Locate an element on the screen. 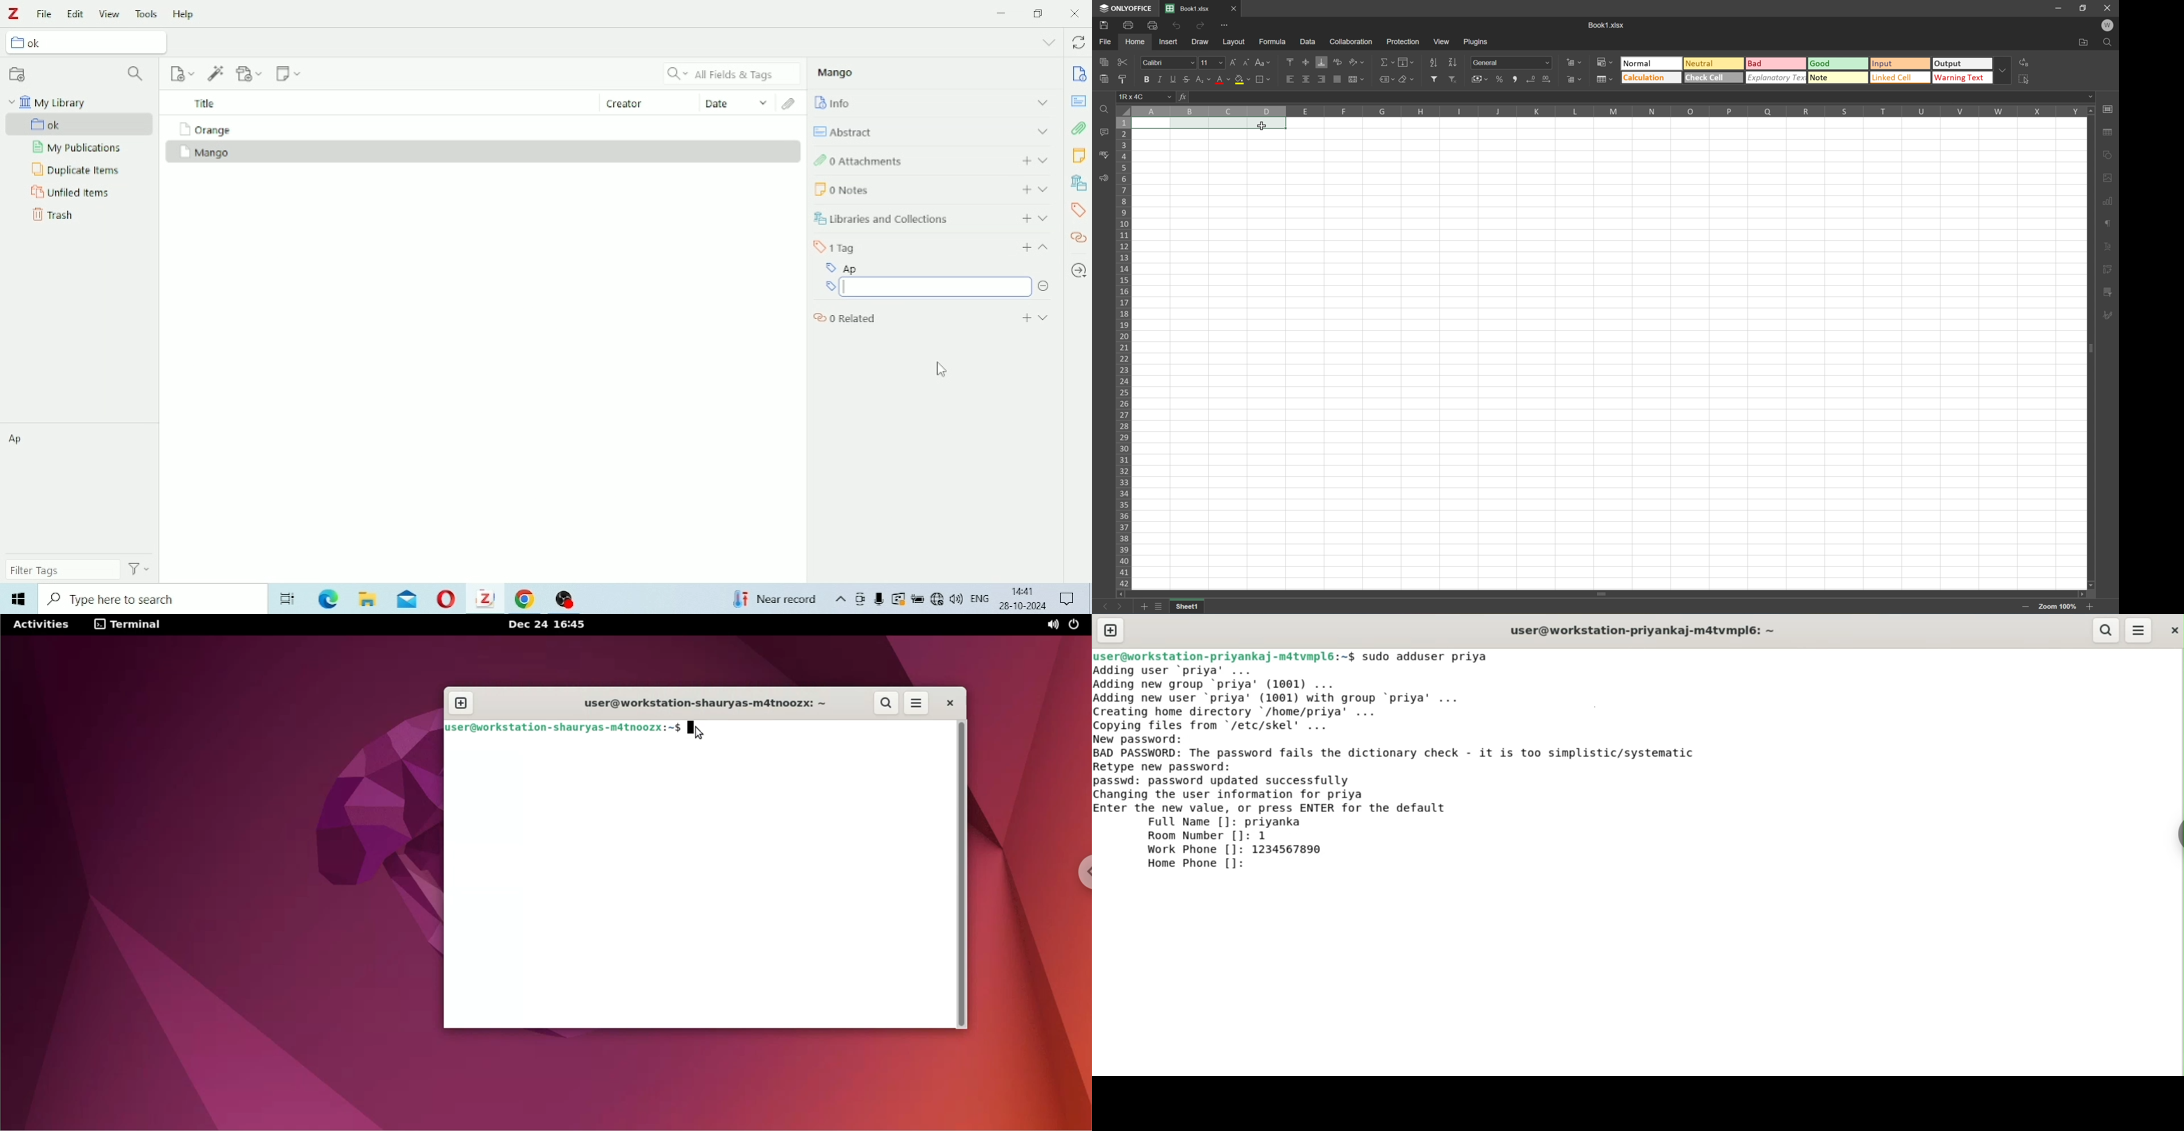 The width and height of the screenshot is (2184, 1148). Output is located at coordinates (1966, 64).